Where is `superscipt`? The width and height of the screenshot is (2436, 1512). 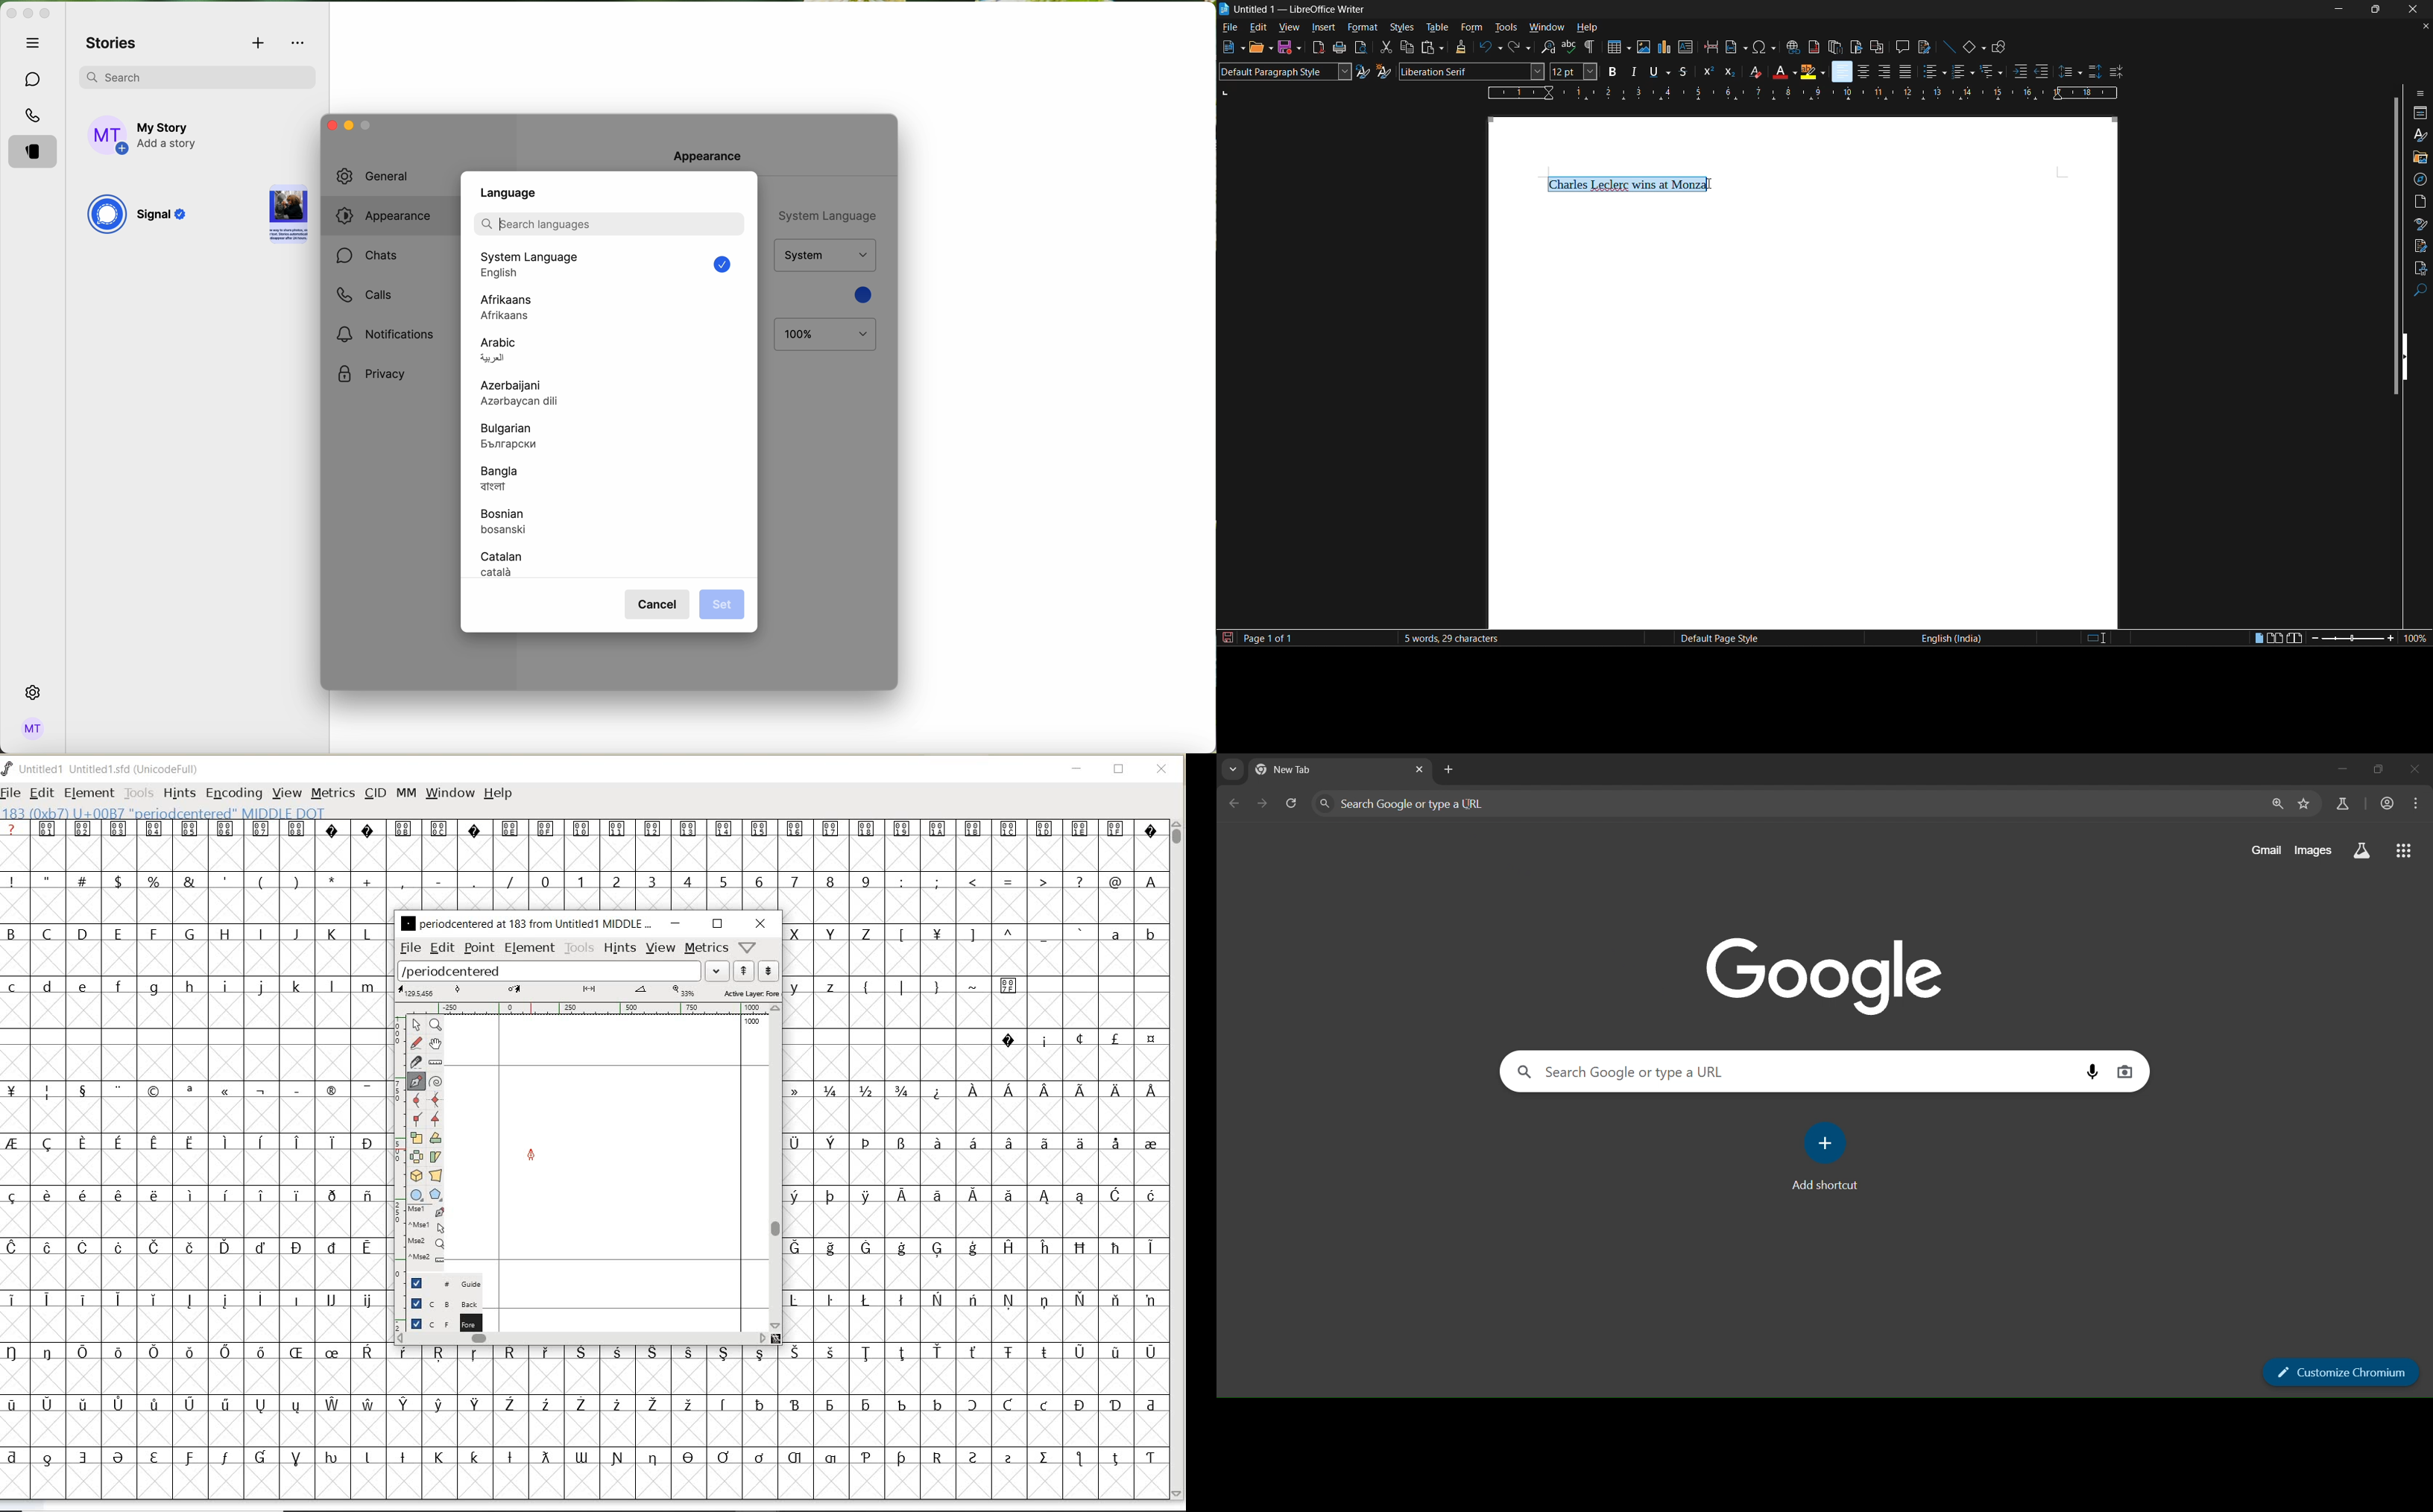 superscipt is located at coordinates (1707, 72).